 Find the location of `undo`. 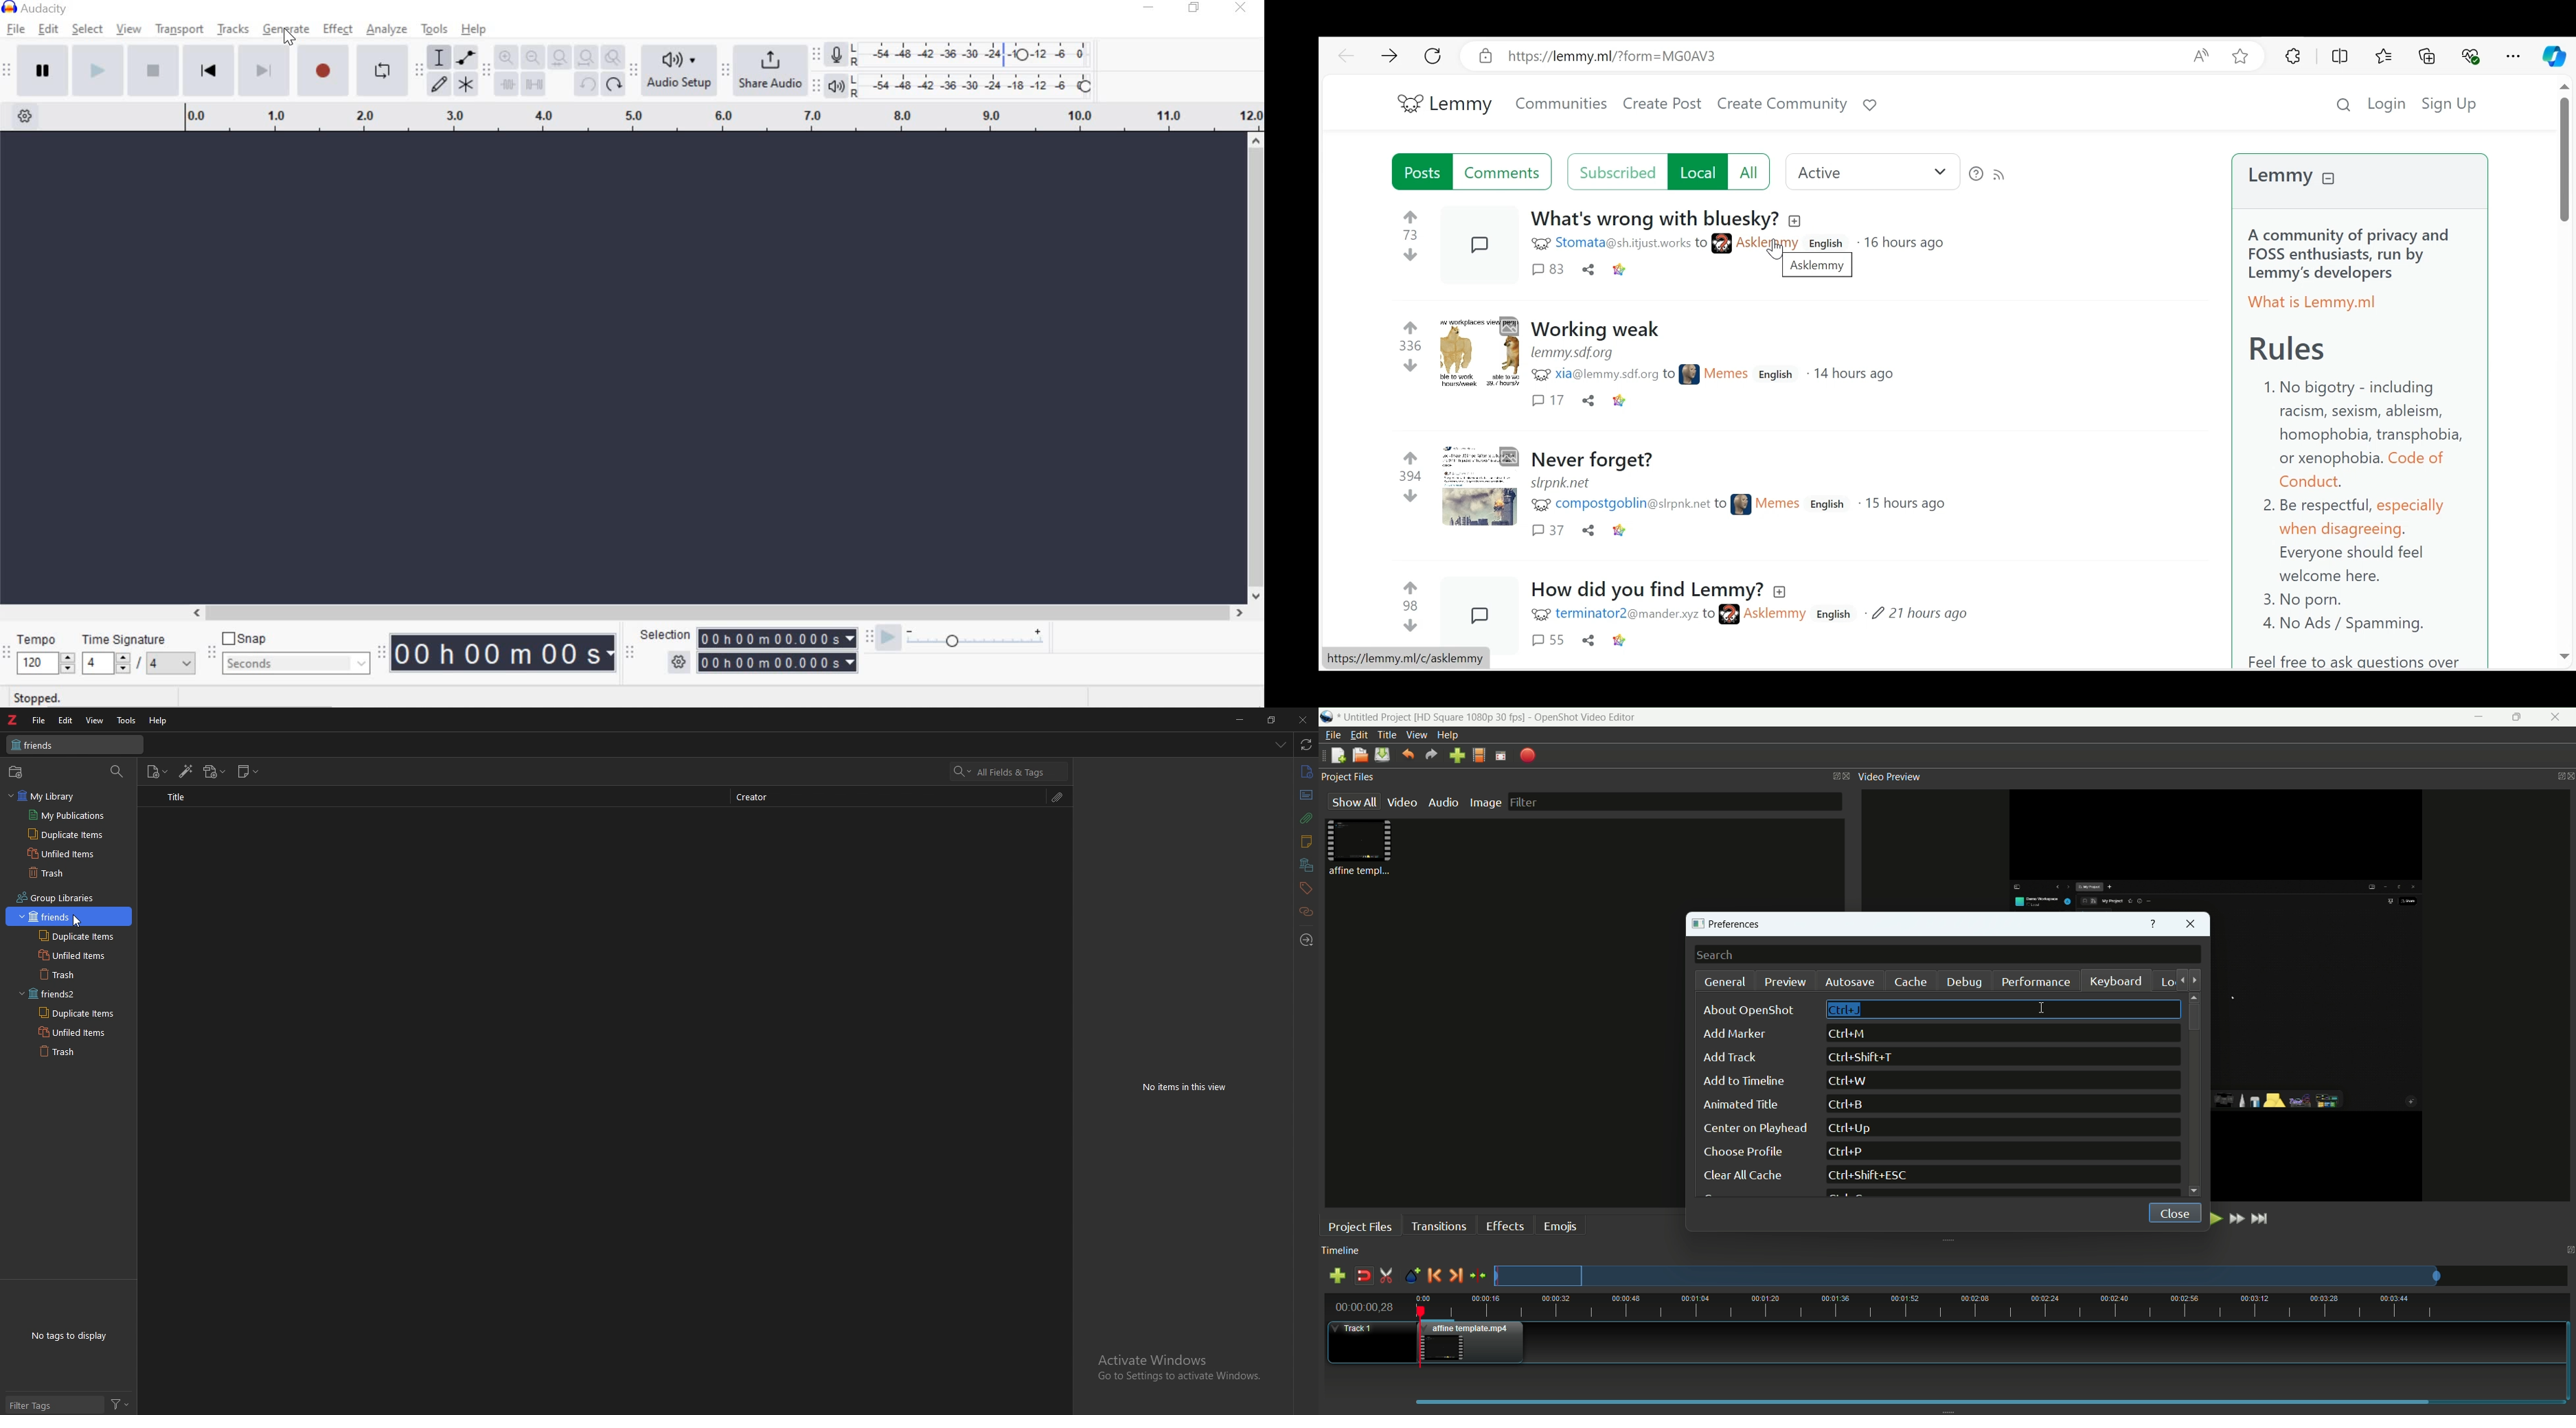

undo is located at coordinates (584, 84).